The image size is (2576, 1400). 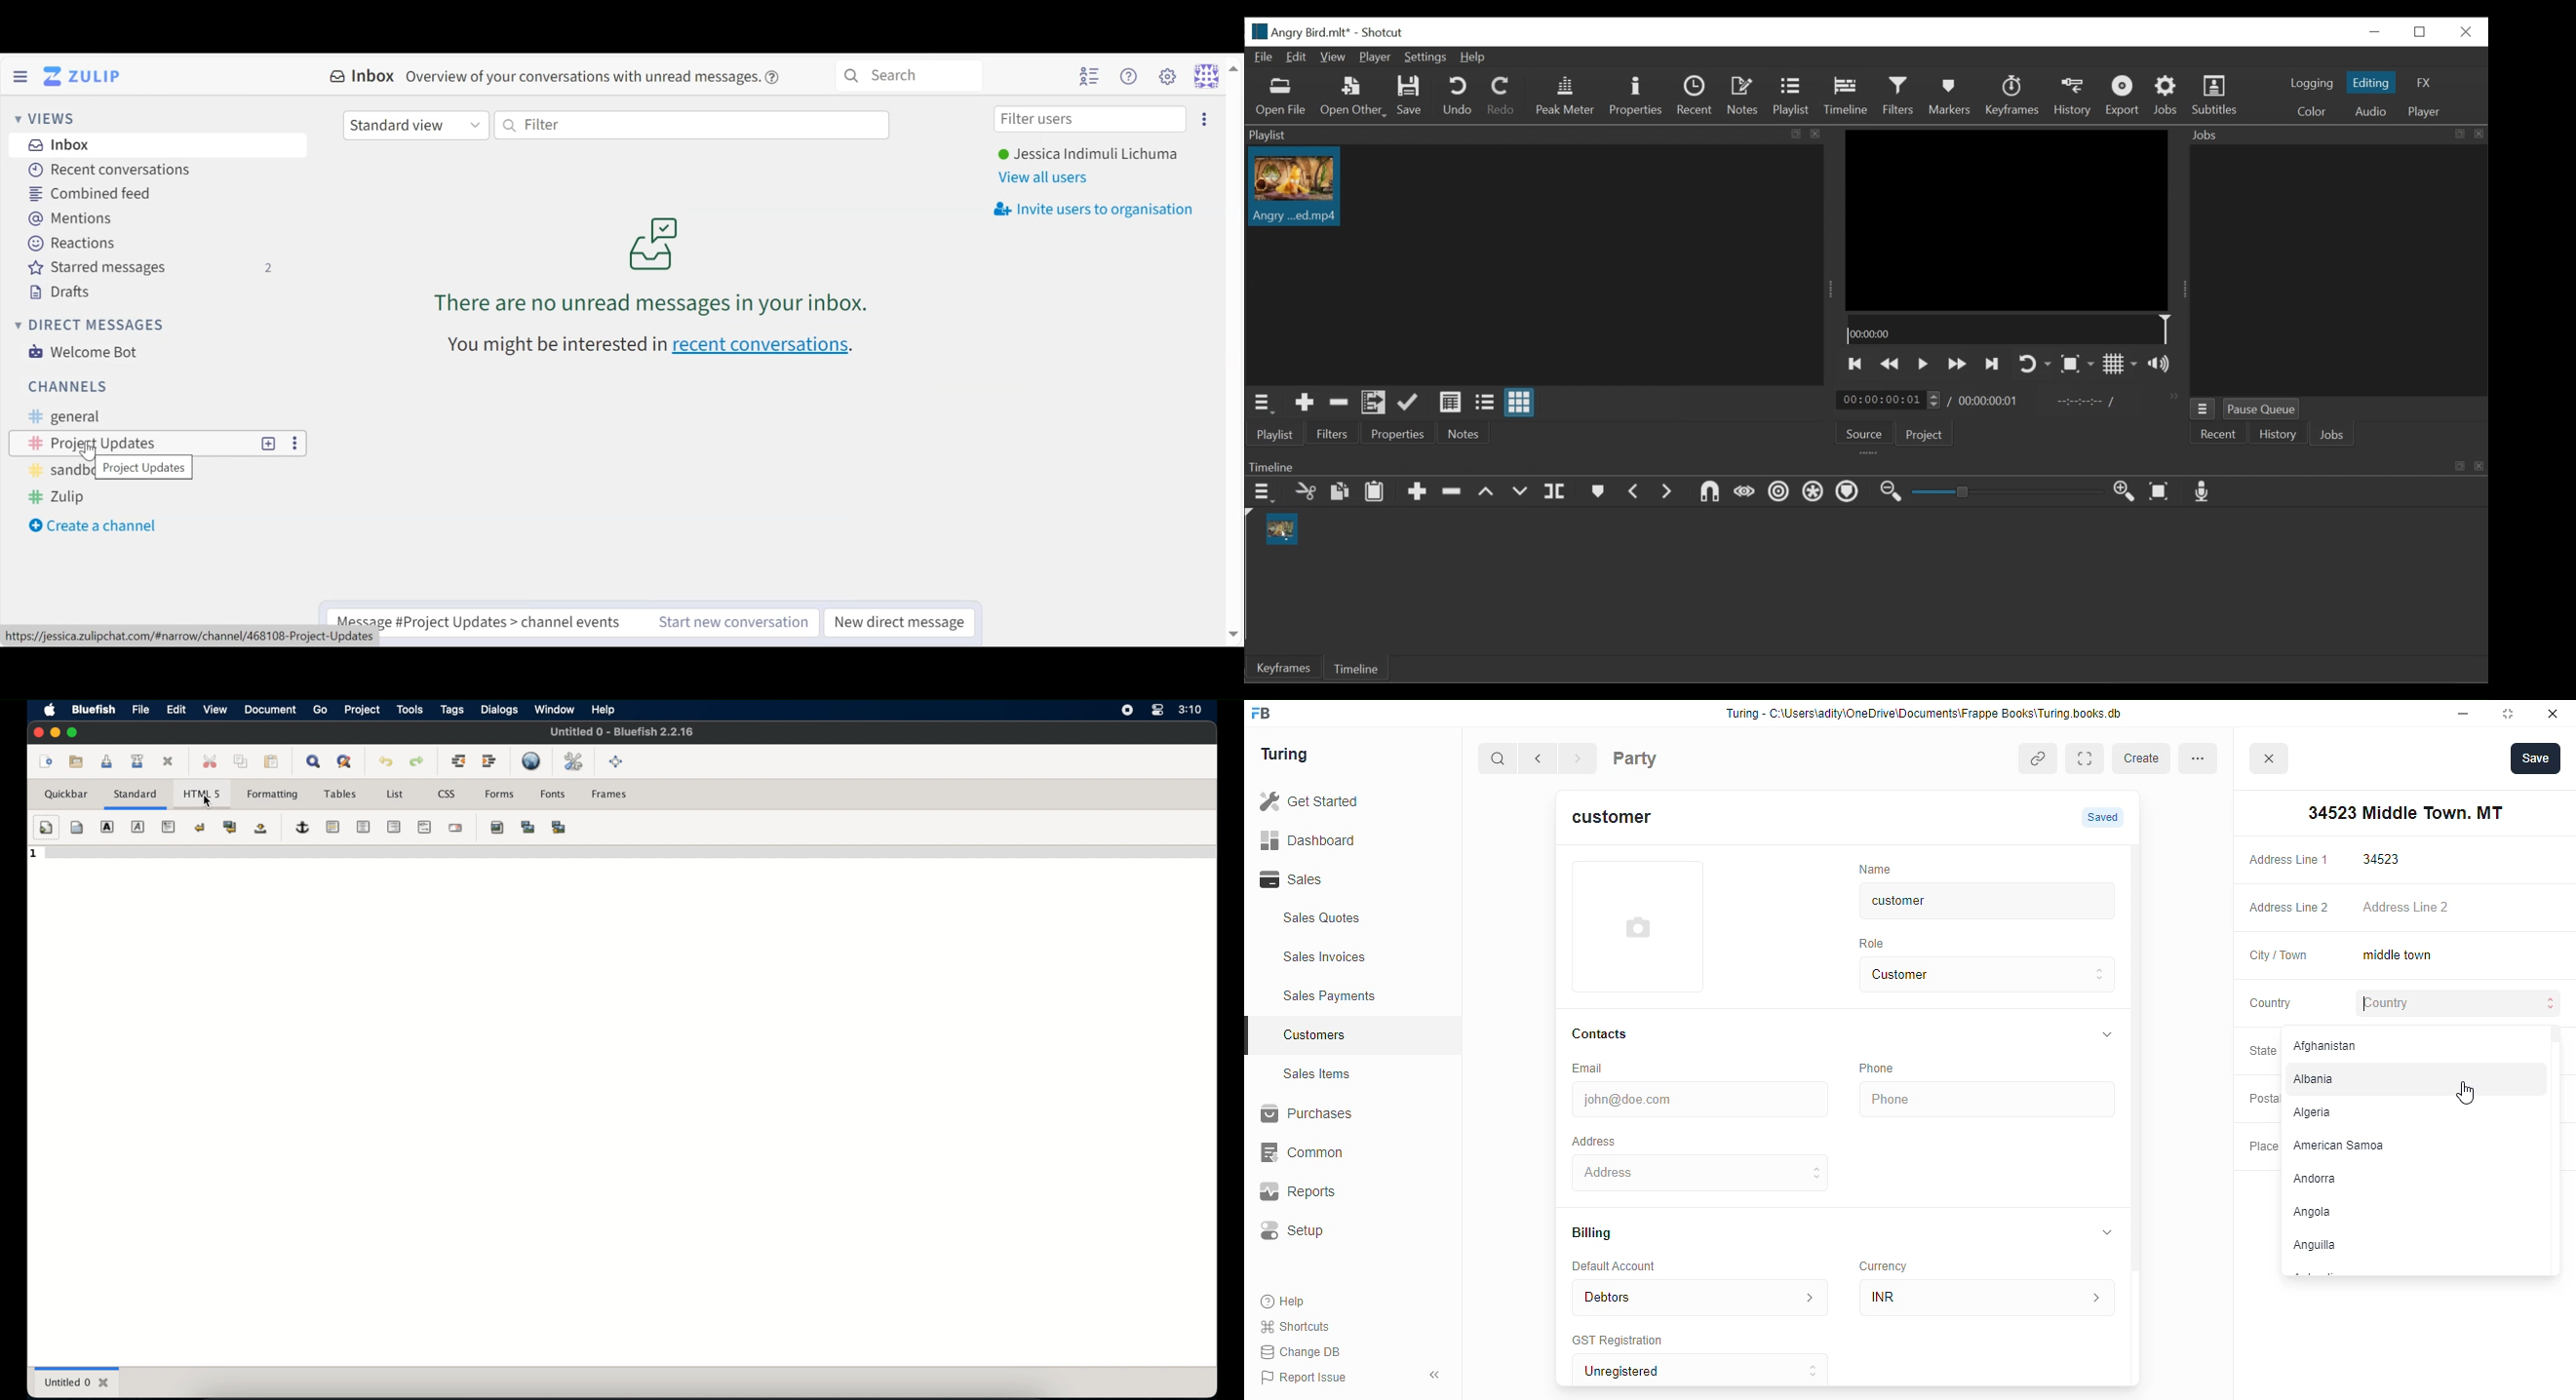 What do you see at coordinates (2269, 1002) in the screenshot?
I see `Country` at bounding box center [2269, 1002].